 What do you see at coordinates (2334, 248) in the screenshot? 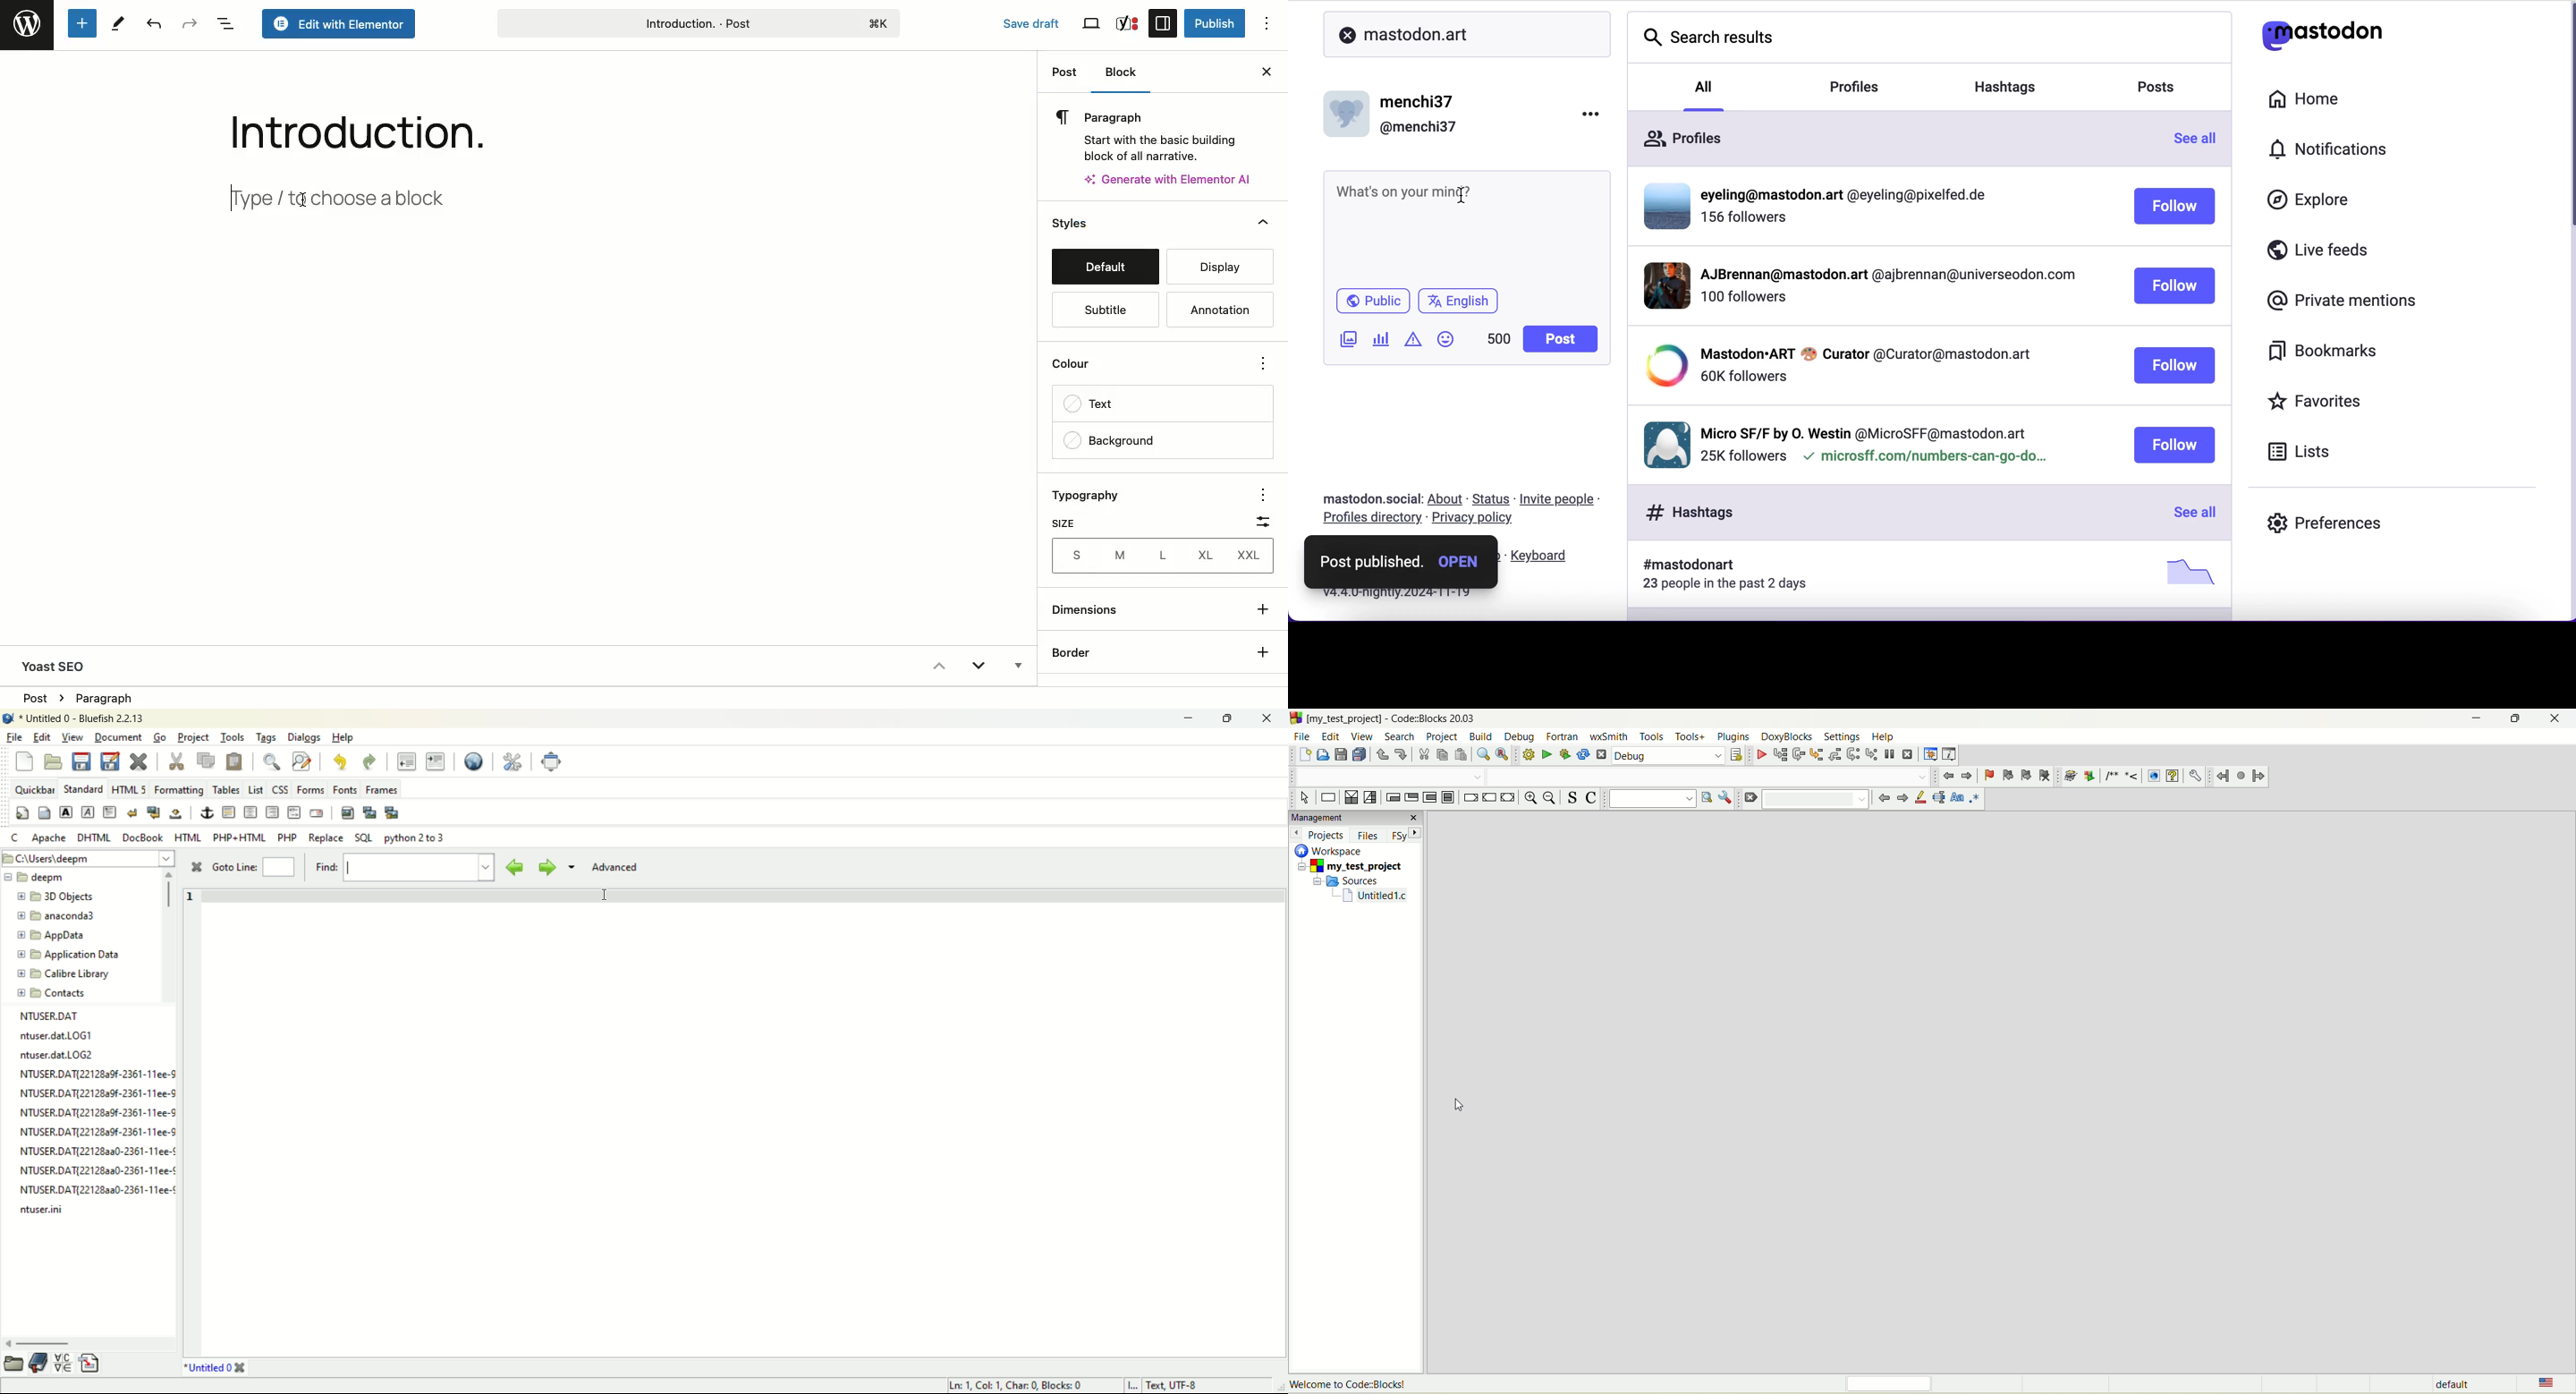
I see `live feeds` at bounding box center [2334, 248].